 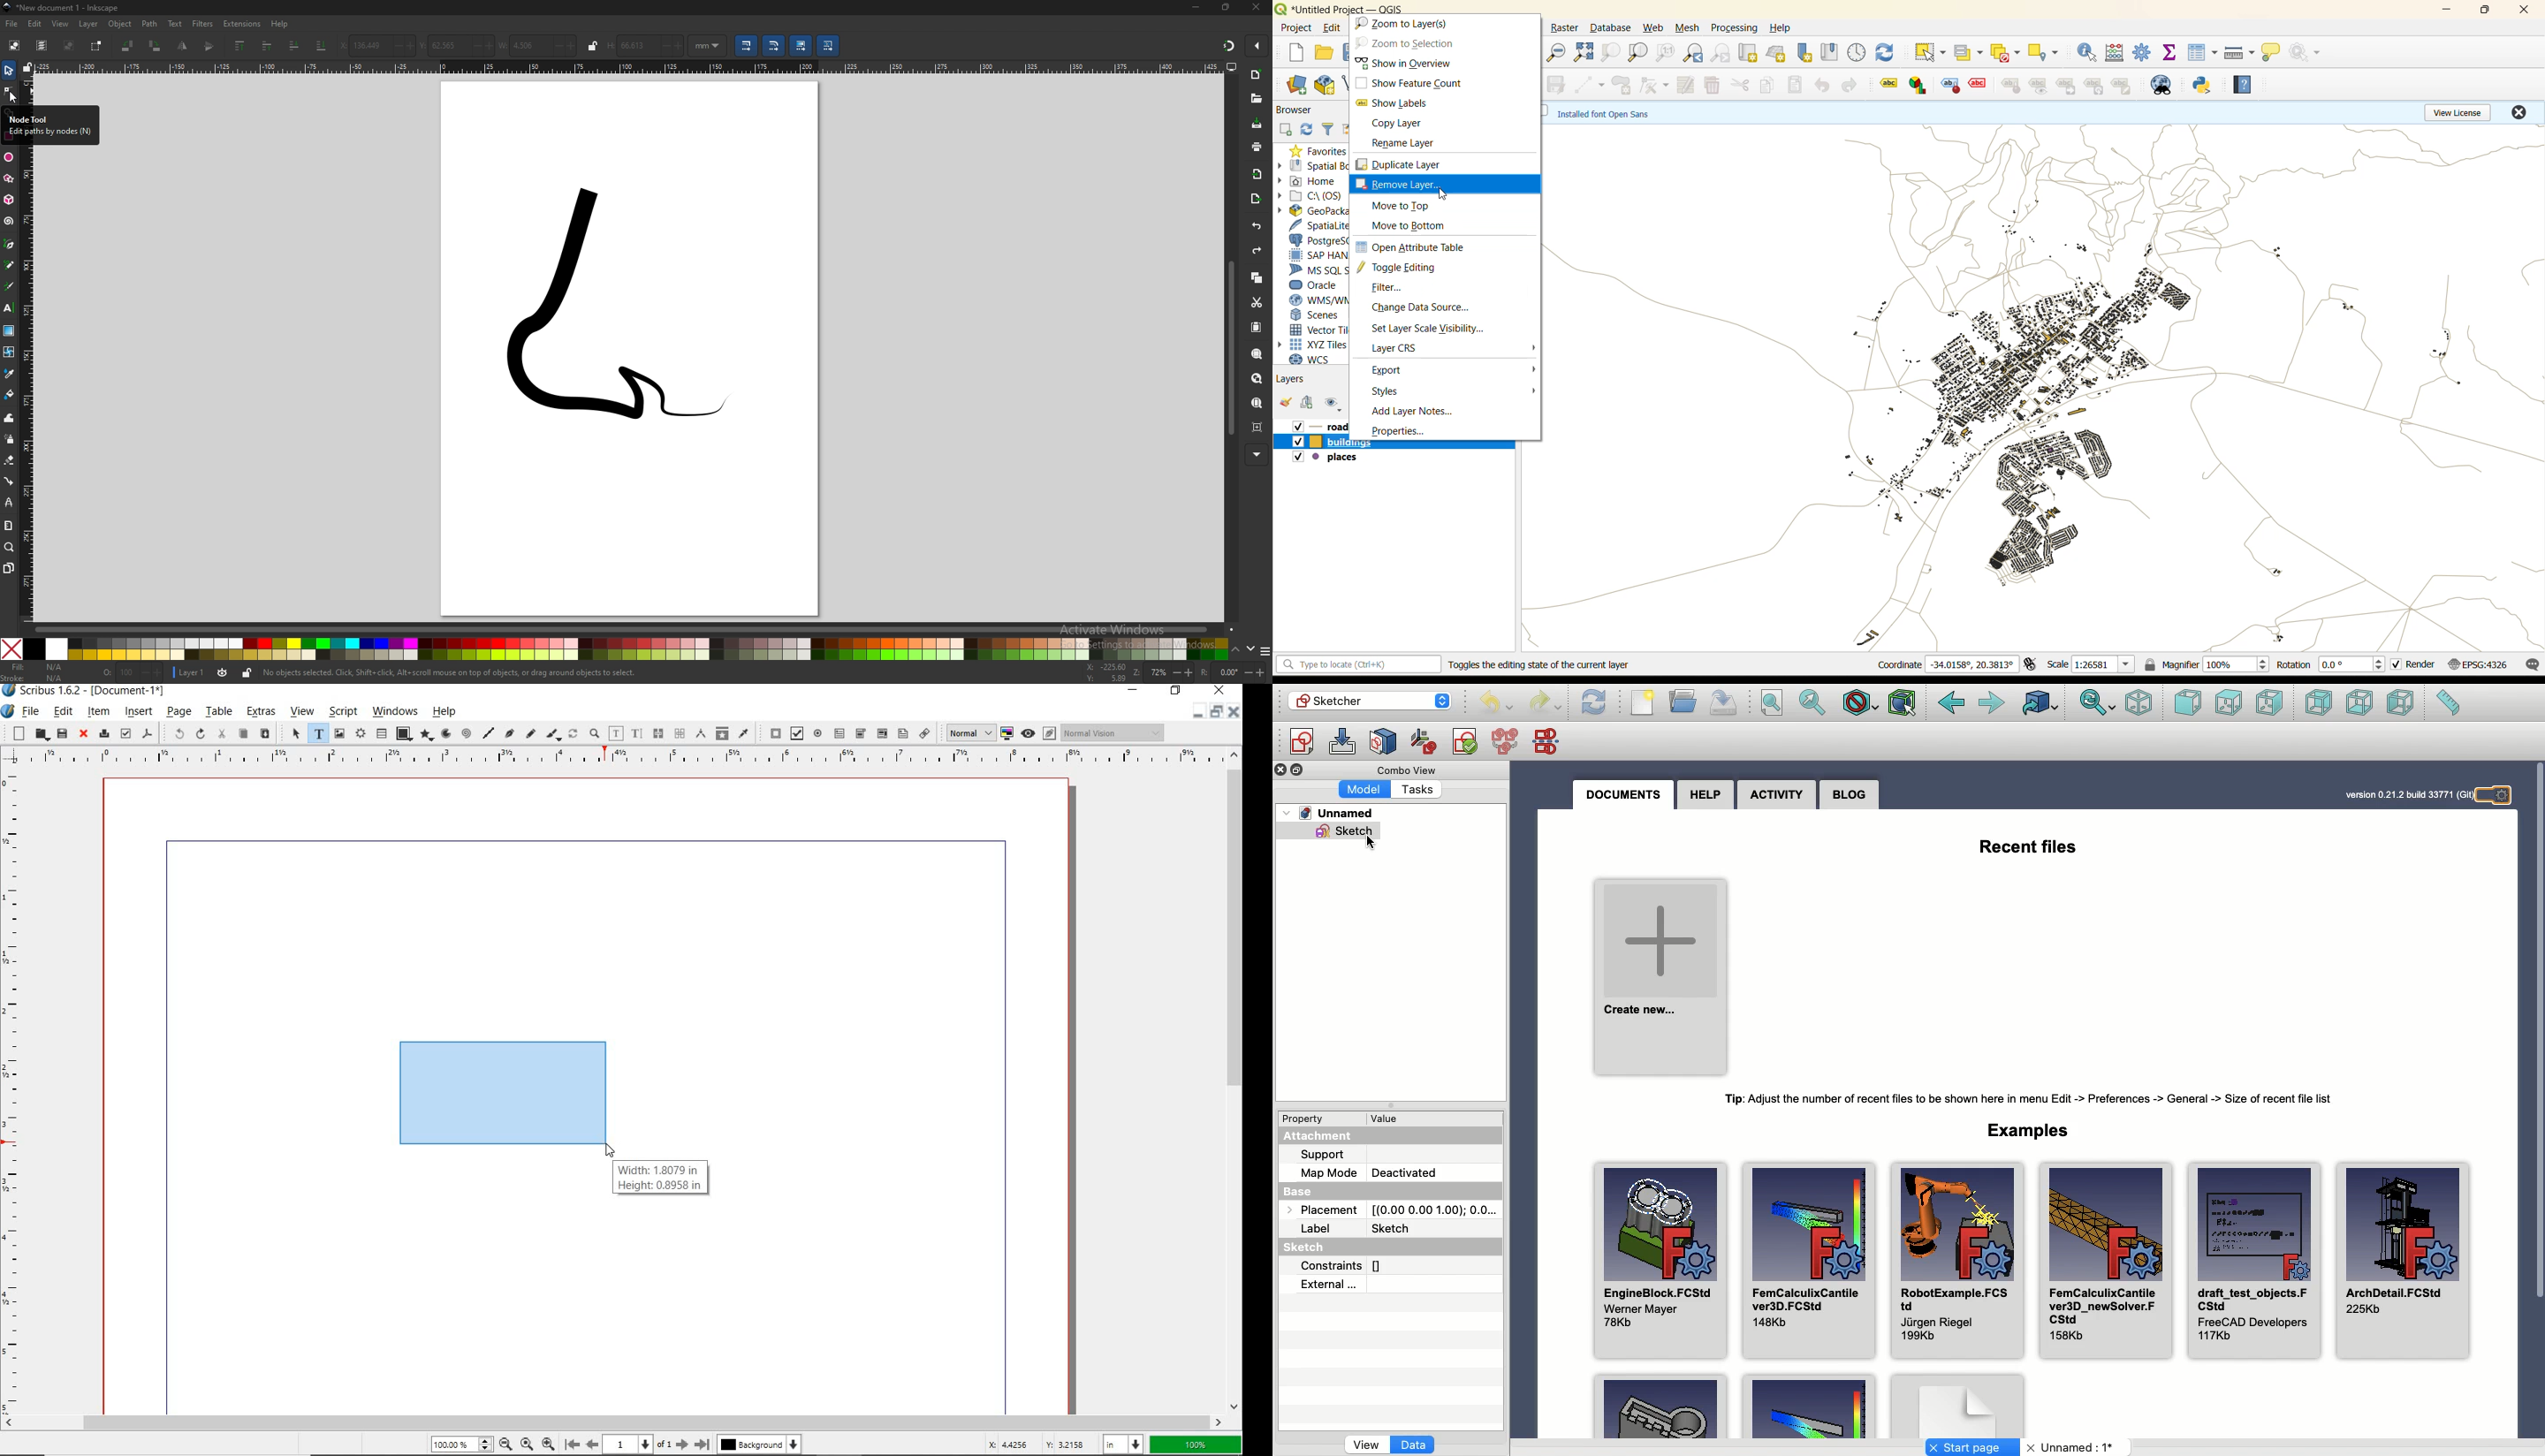 What do you see at coordinates (1954, 1261) in the screenshot?
I see `RobotExample` at bounding box center [1954, 1261].